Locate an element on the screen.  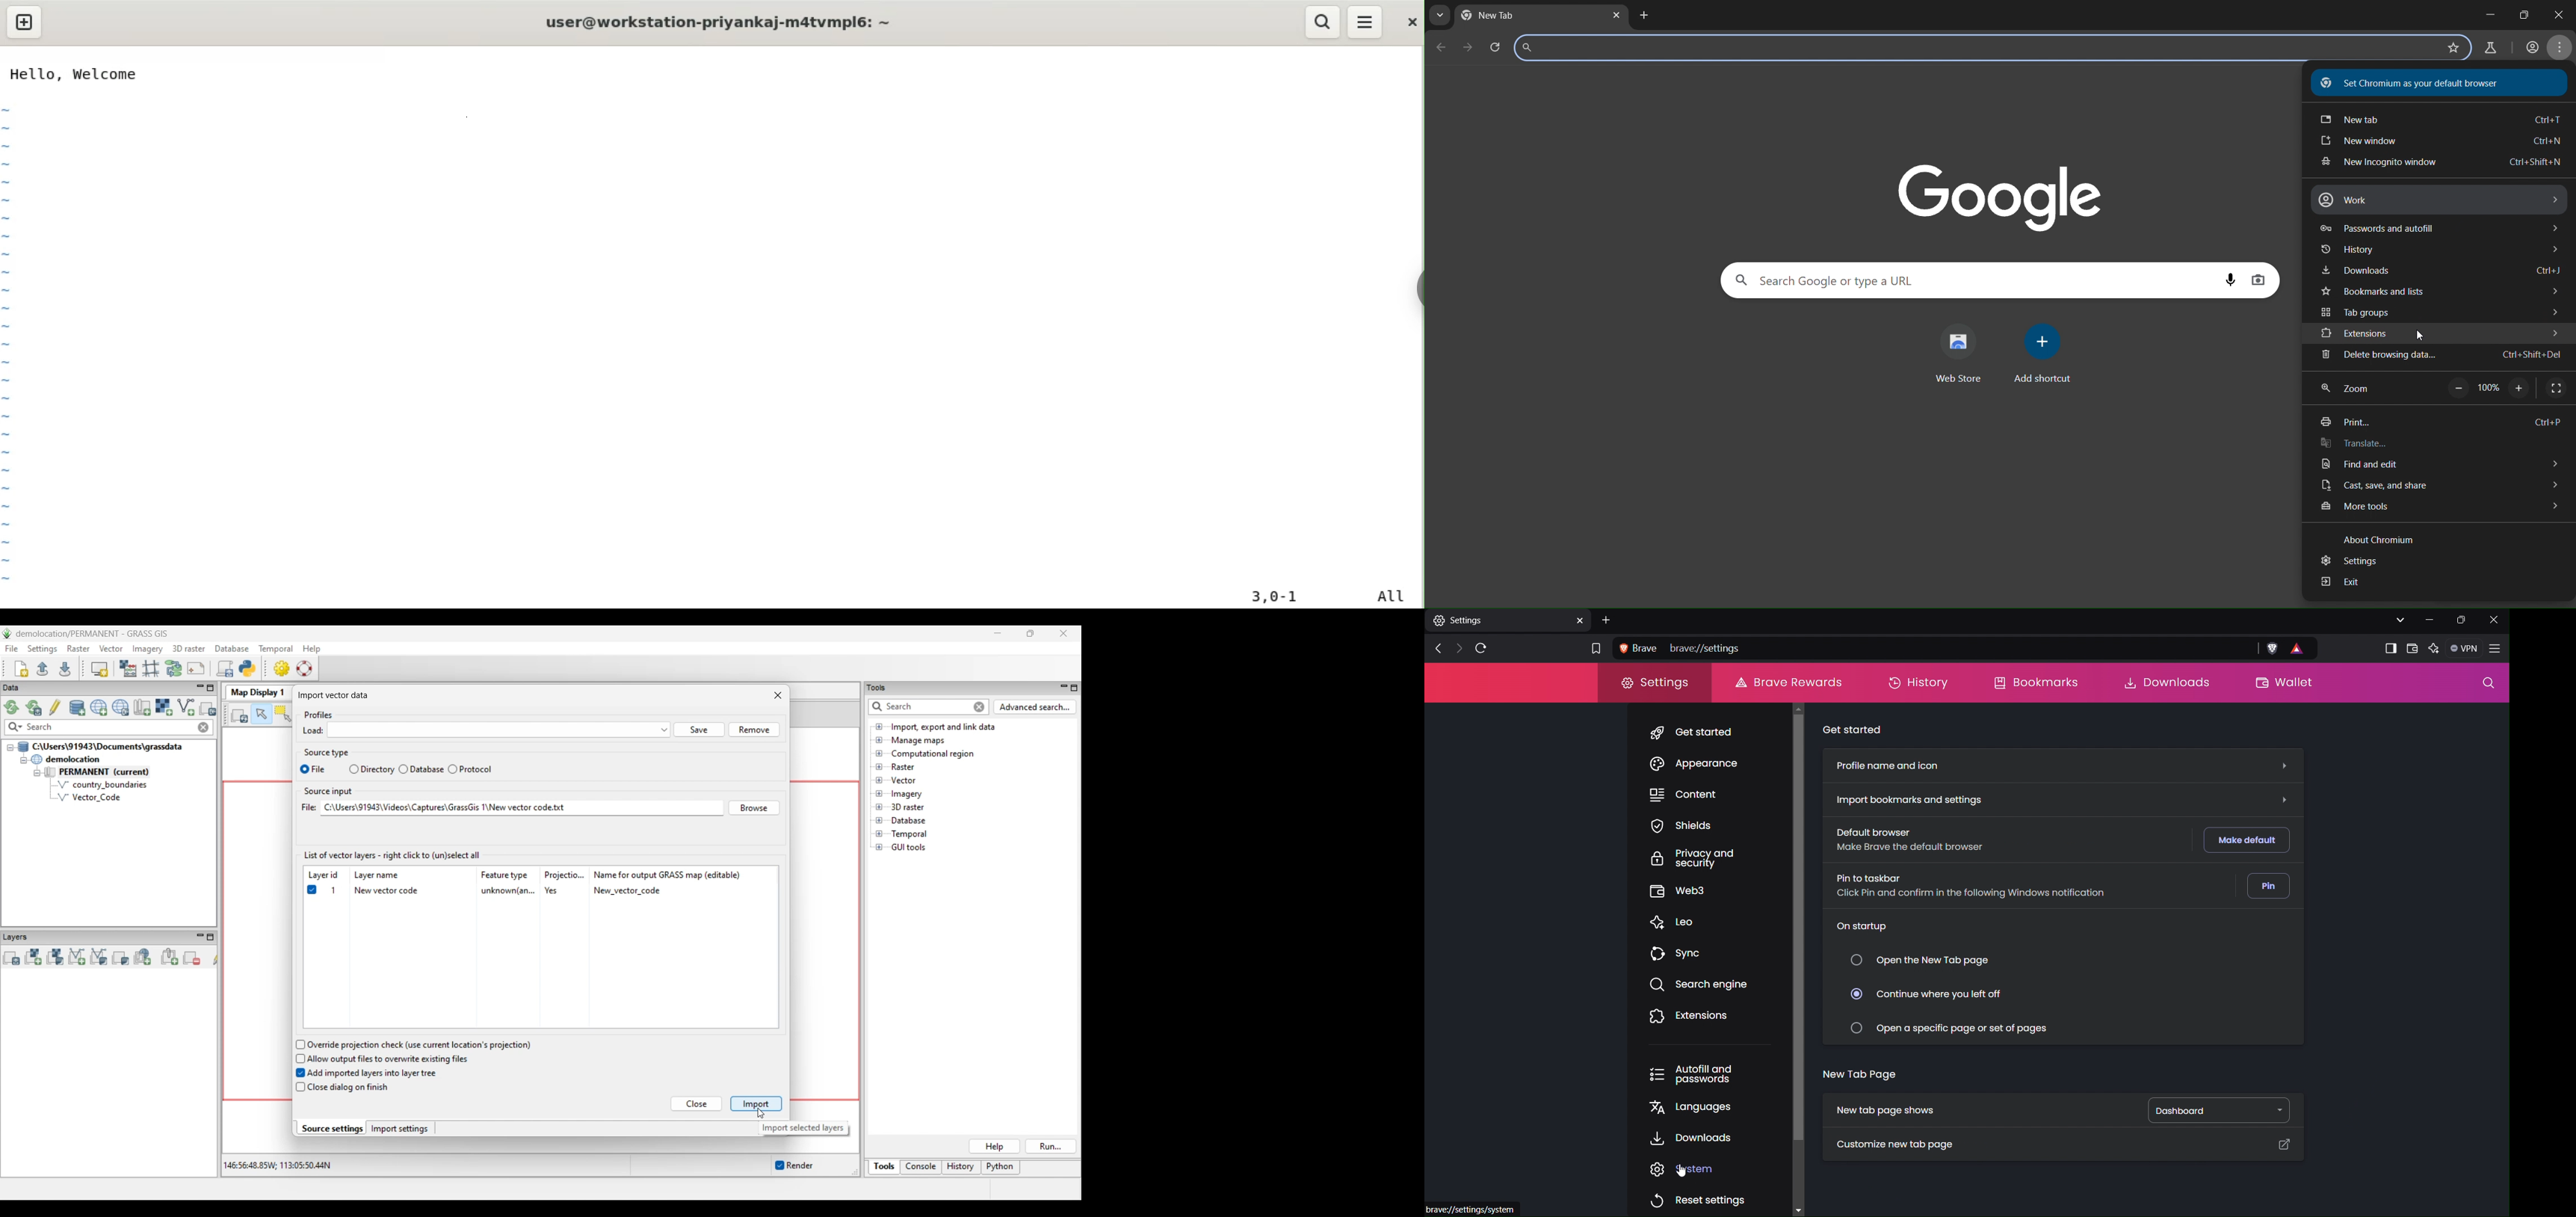
search tabs is located at coordinates (1439, 13).